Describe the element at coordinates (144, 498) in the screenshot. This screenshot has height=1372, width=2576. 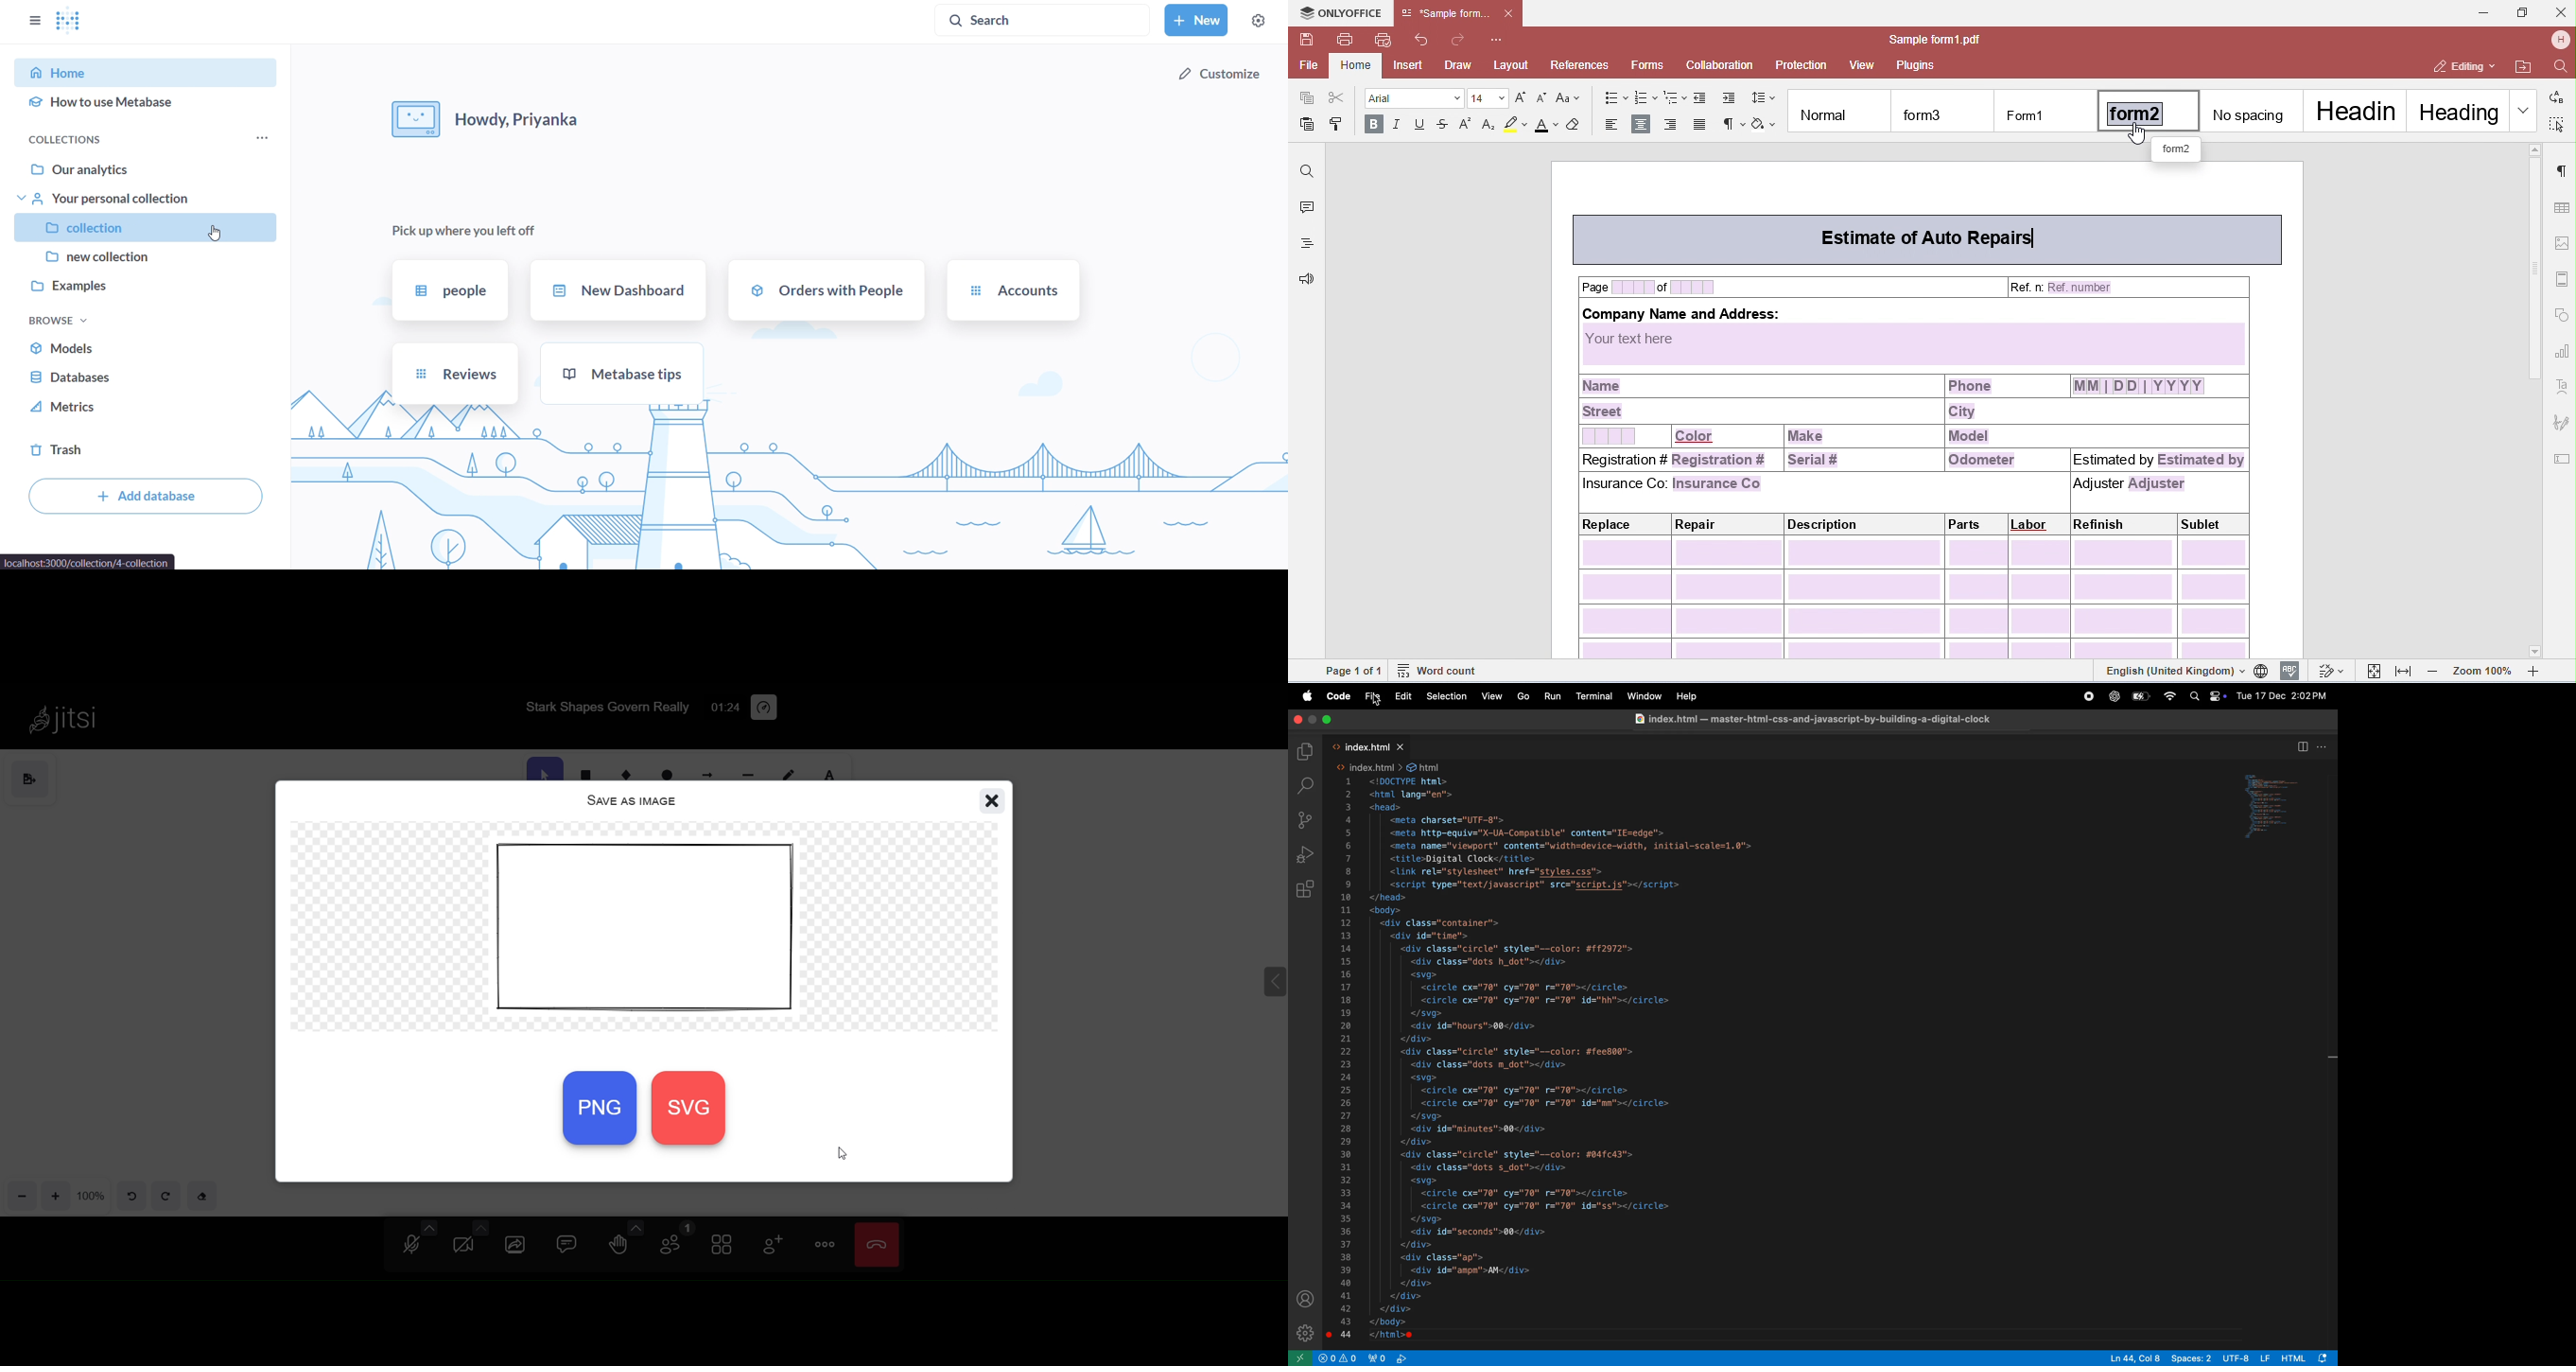
I see `add database` at that location.